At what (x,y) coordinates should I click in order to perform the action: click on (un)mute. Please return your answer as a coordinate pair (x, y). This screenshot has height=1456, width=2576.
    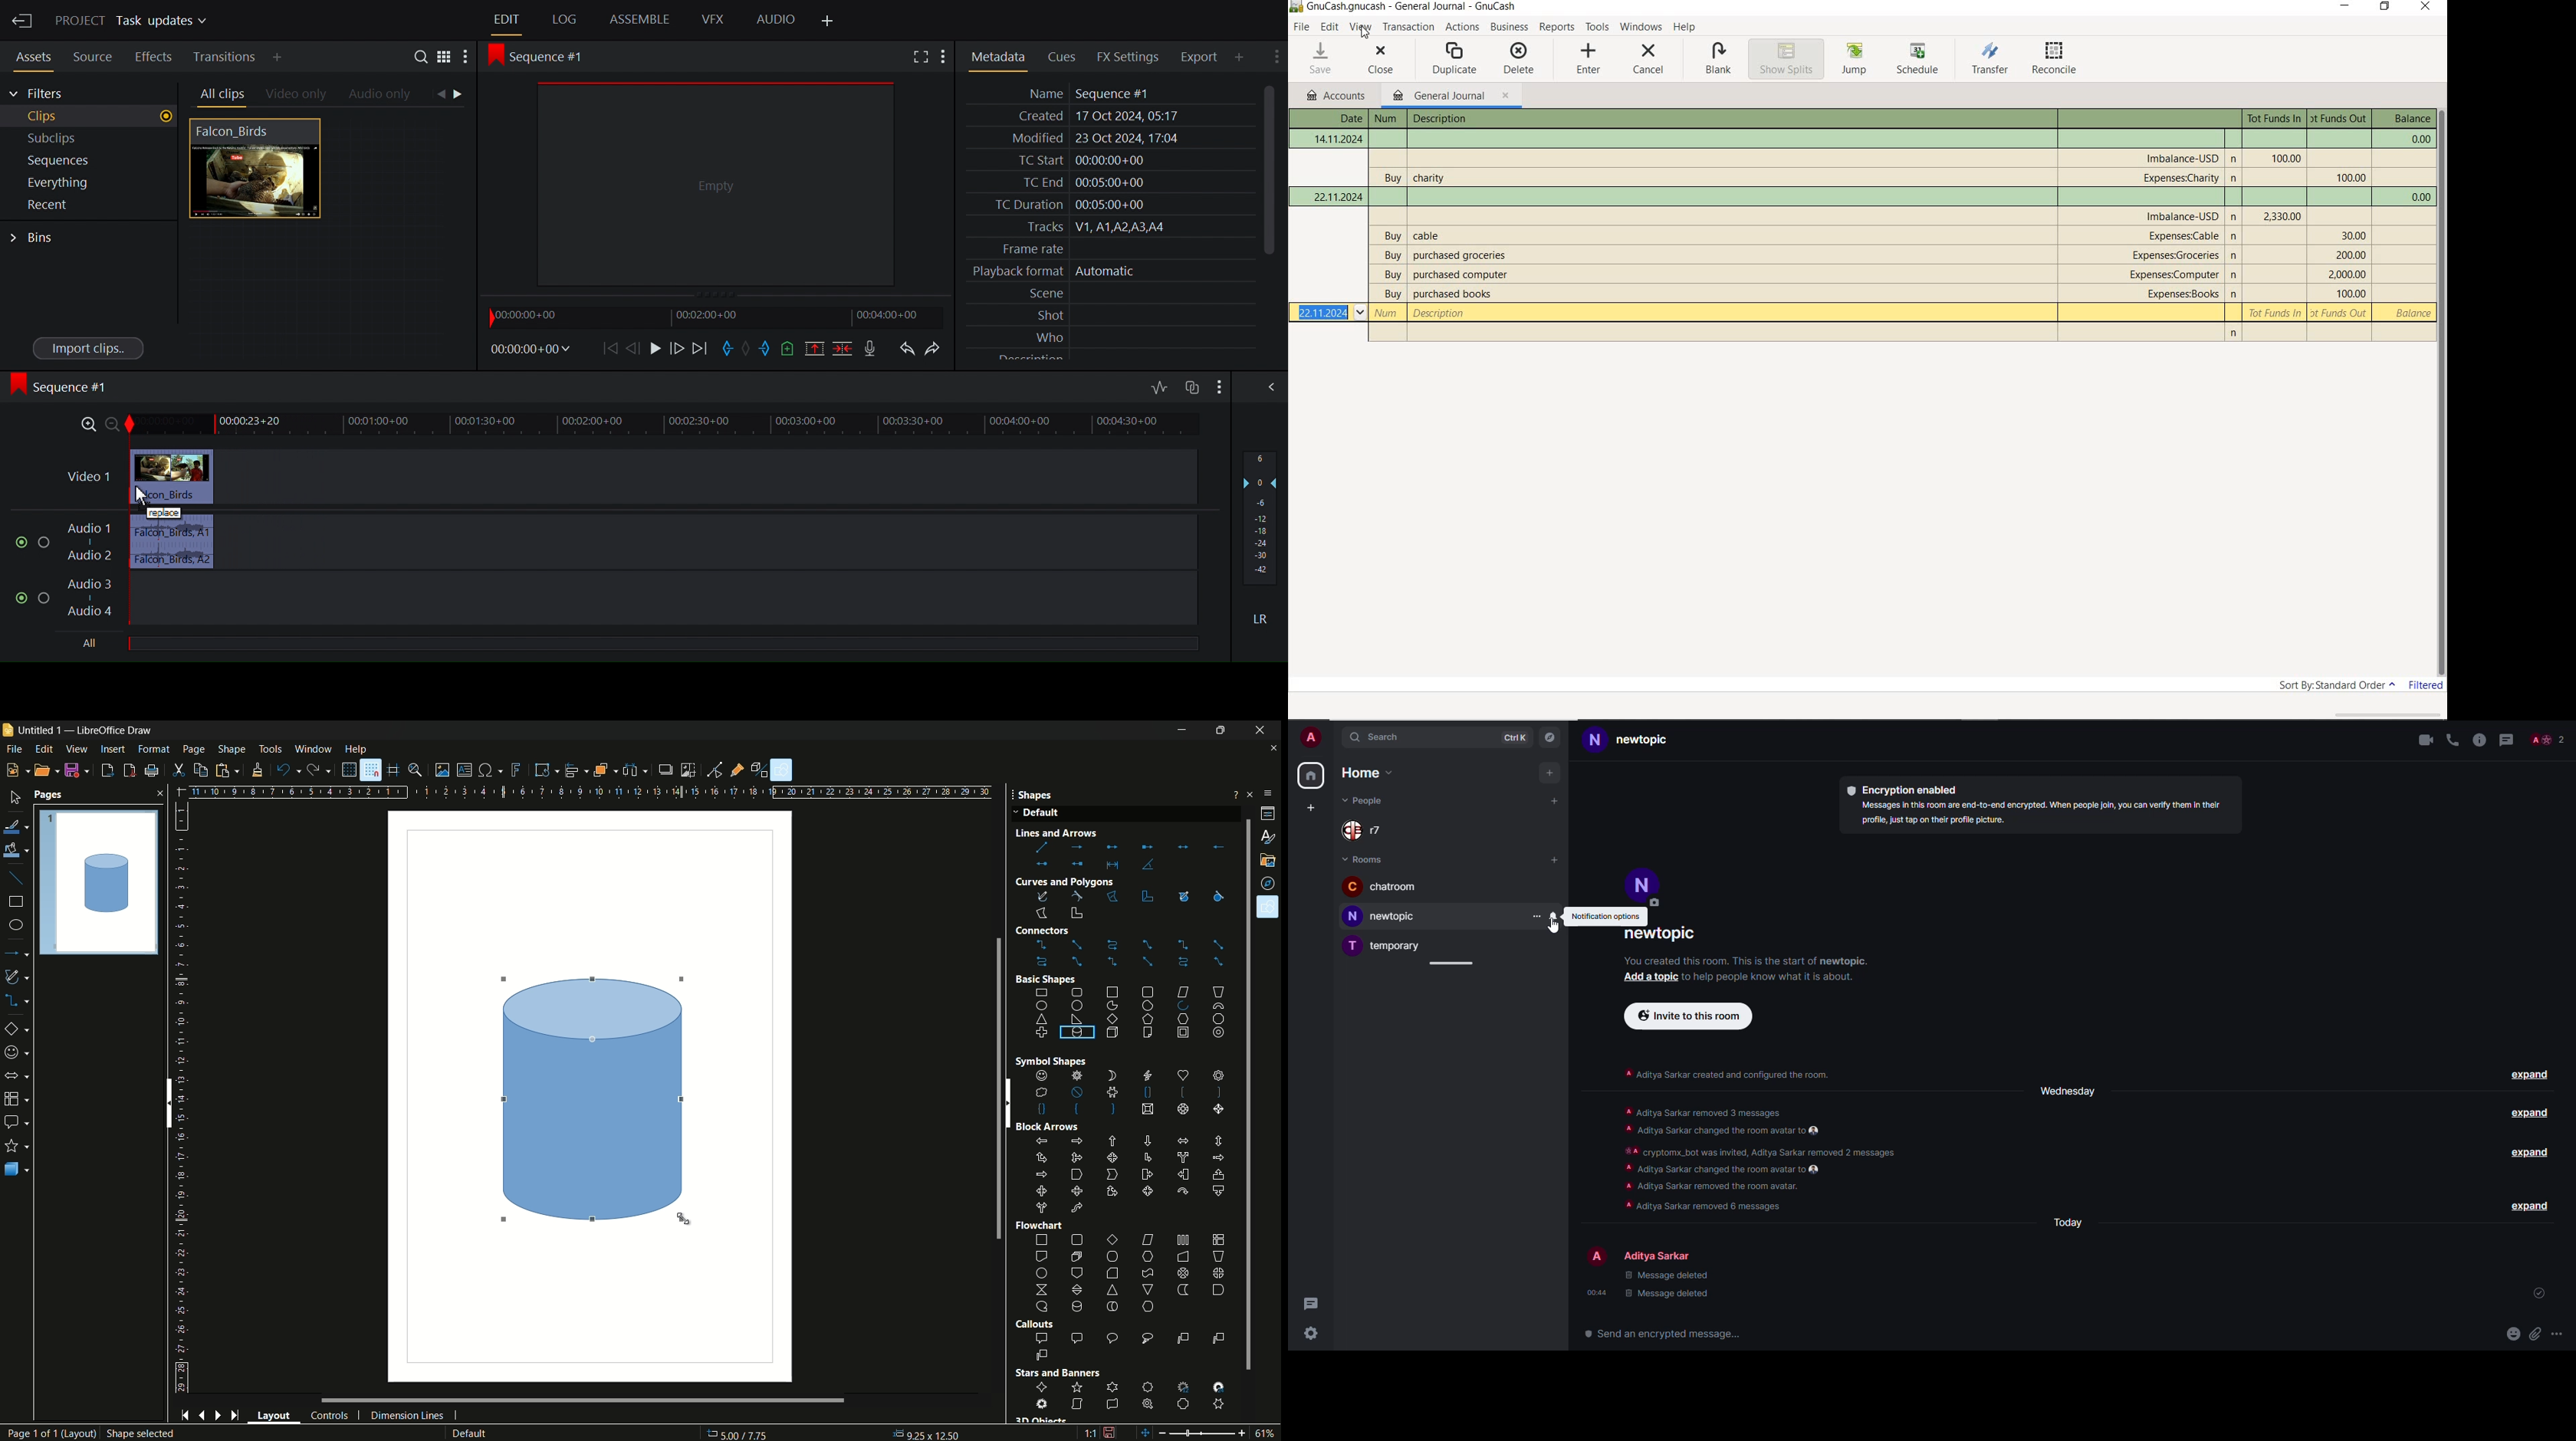
    Looking at the image, I should click on (22, 543).